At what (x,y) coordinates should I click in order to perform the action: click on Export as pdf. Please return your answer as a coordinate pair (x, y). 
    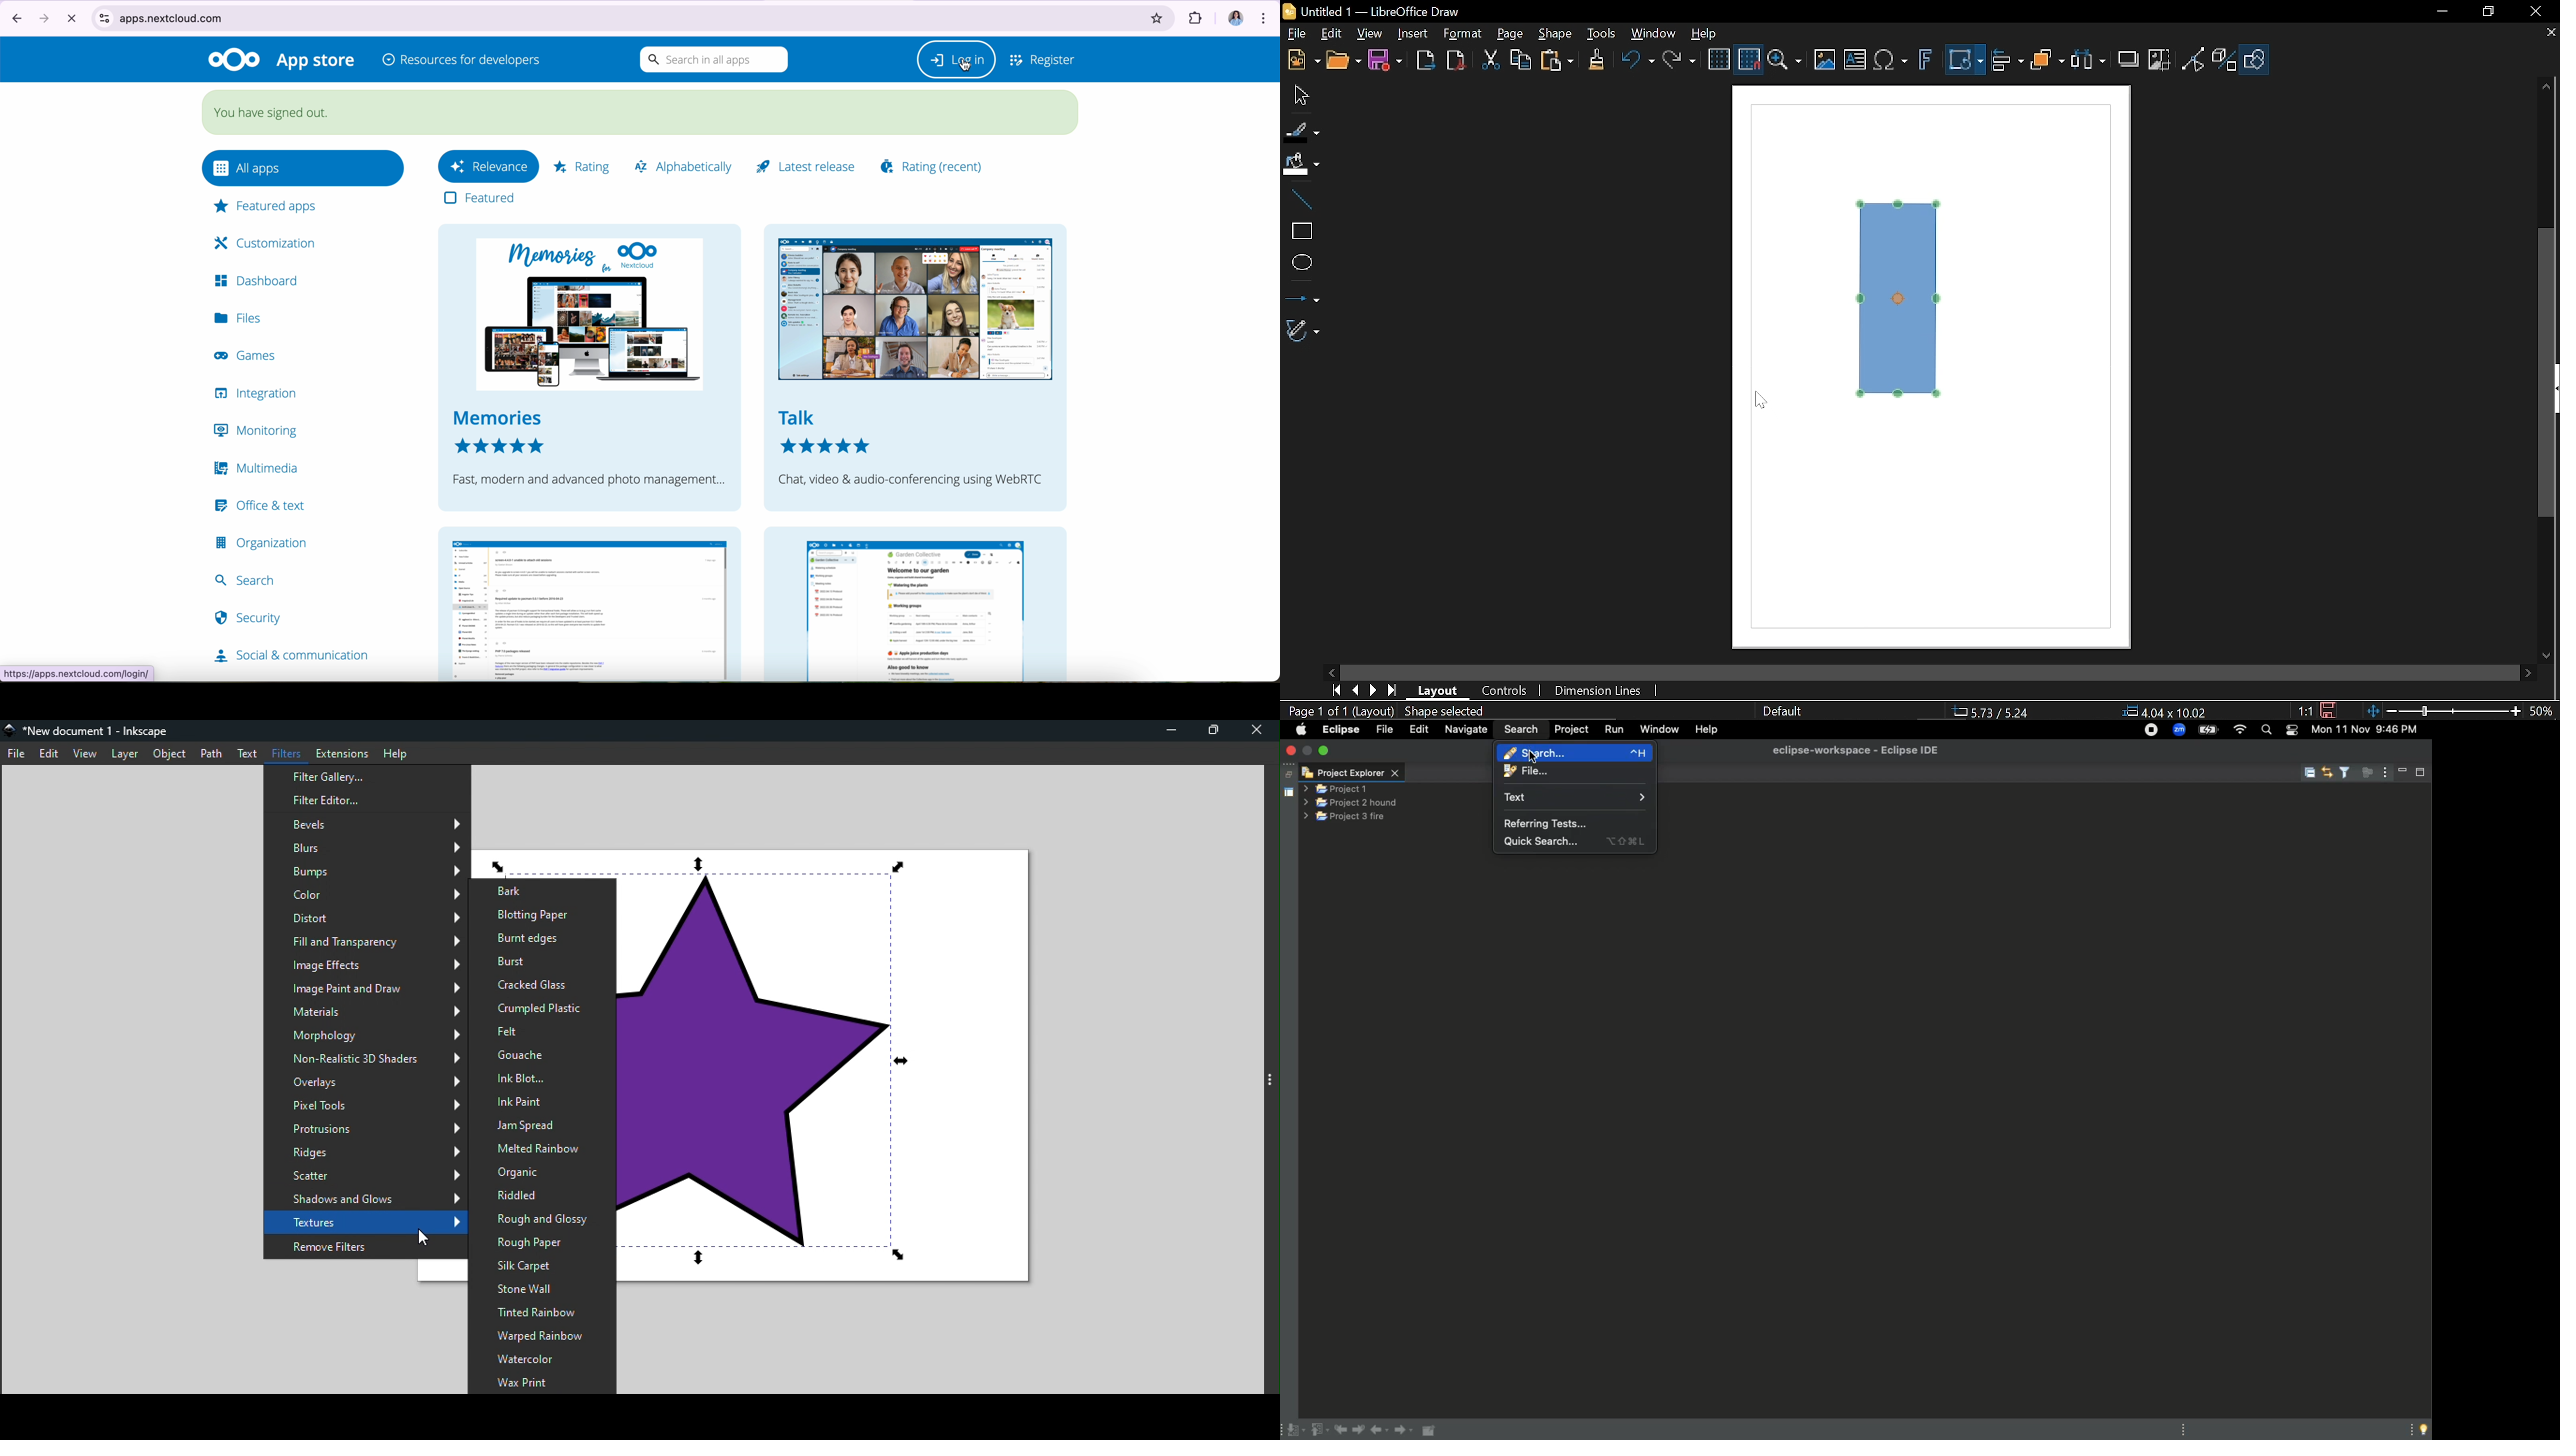
    Looking at the image, I should click on (1455, 61).